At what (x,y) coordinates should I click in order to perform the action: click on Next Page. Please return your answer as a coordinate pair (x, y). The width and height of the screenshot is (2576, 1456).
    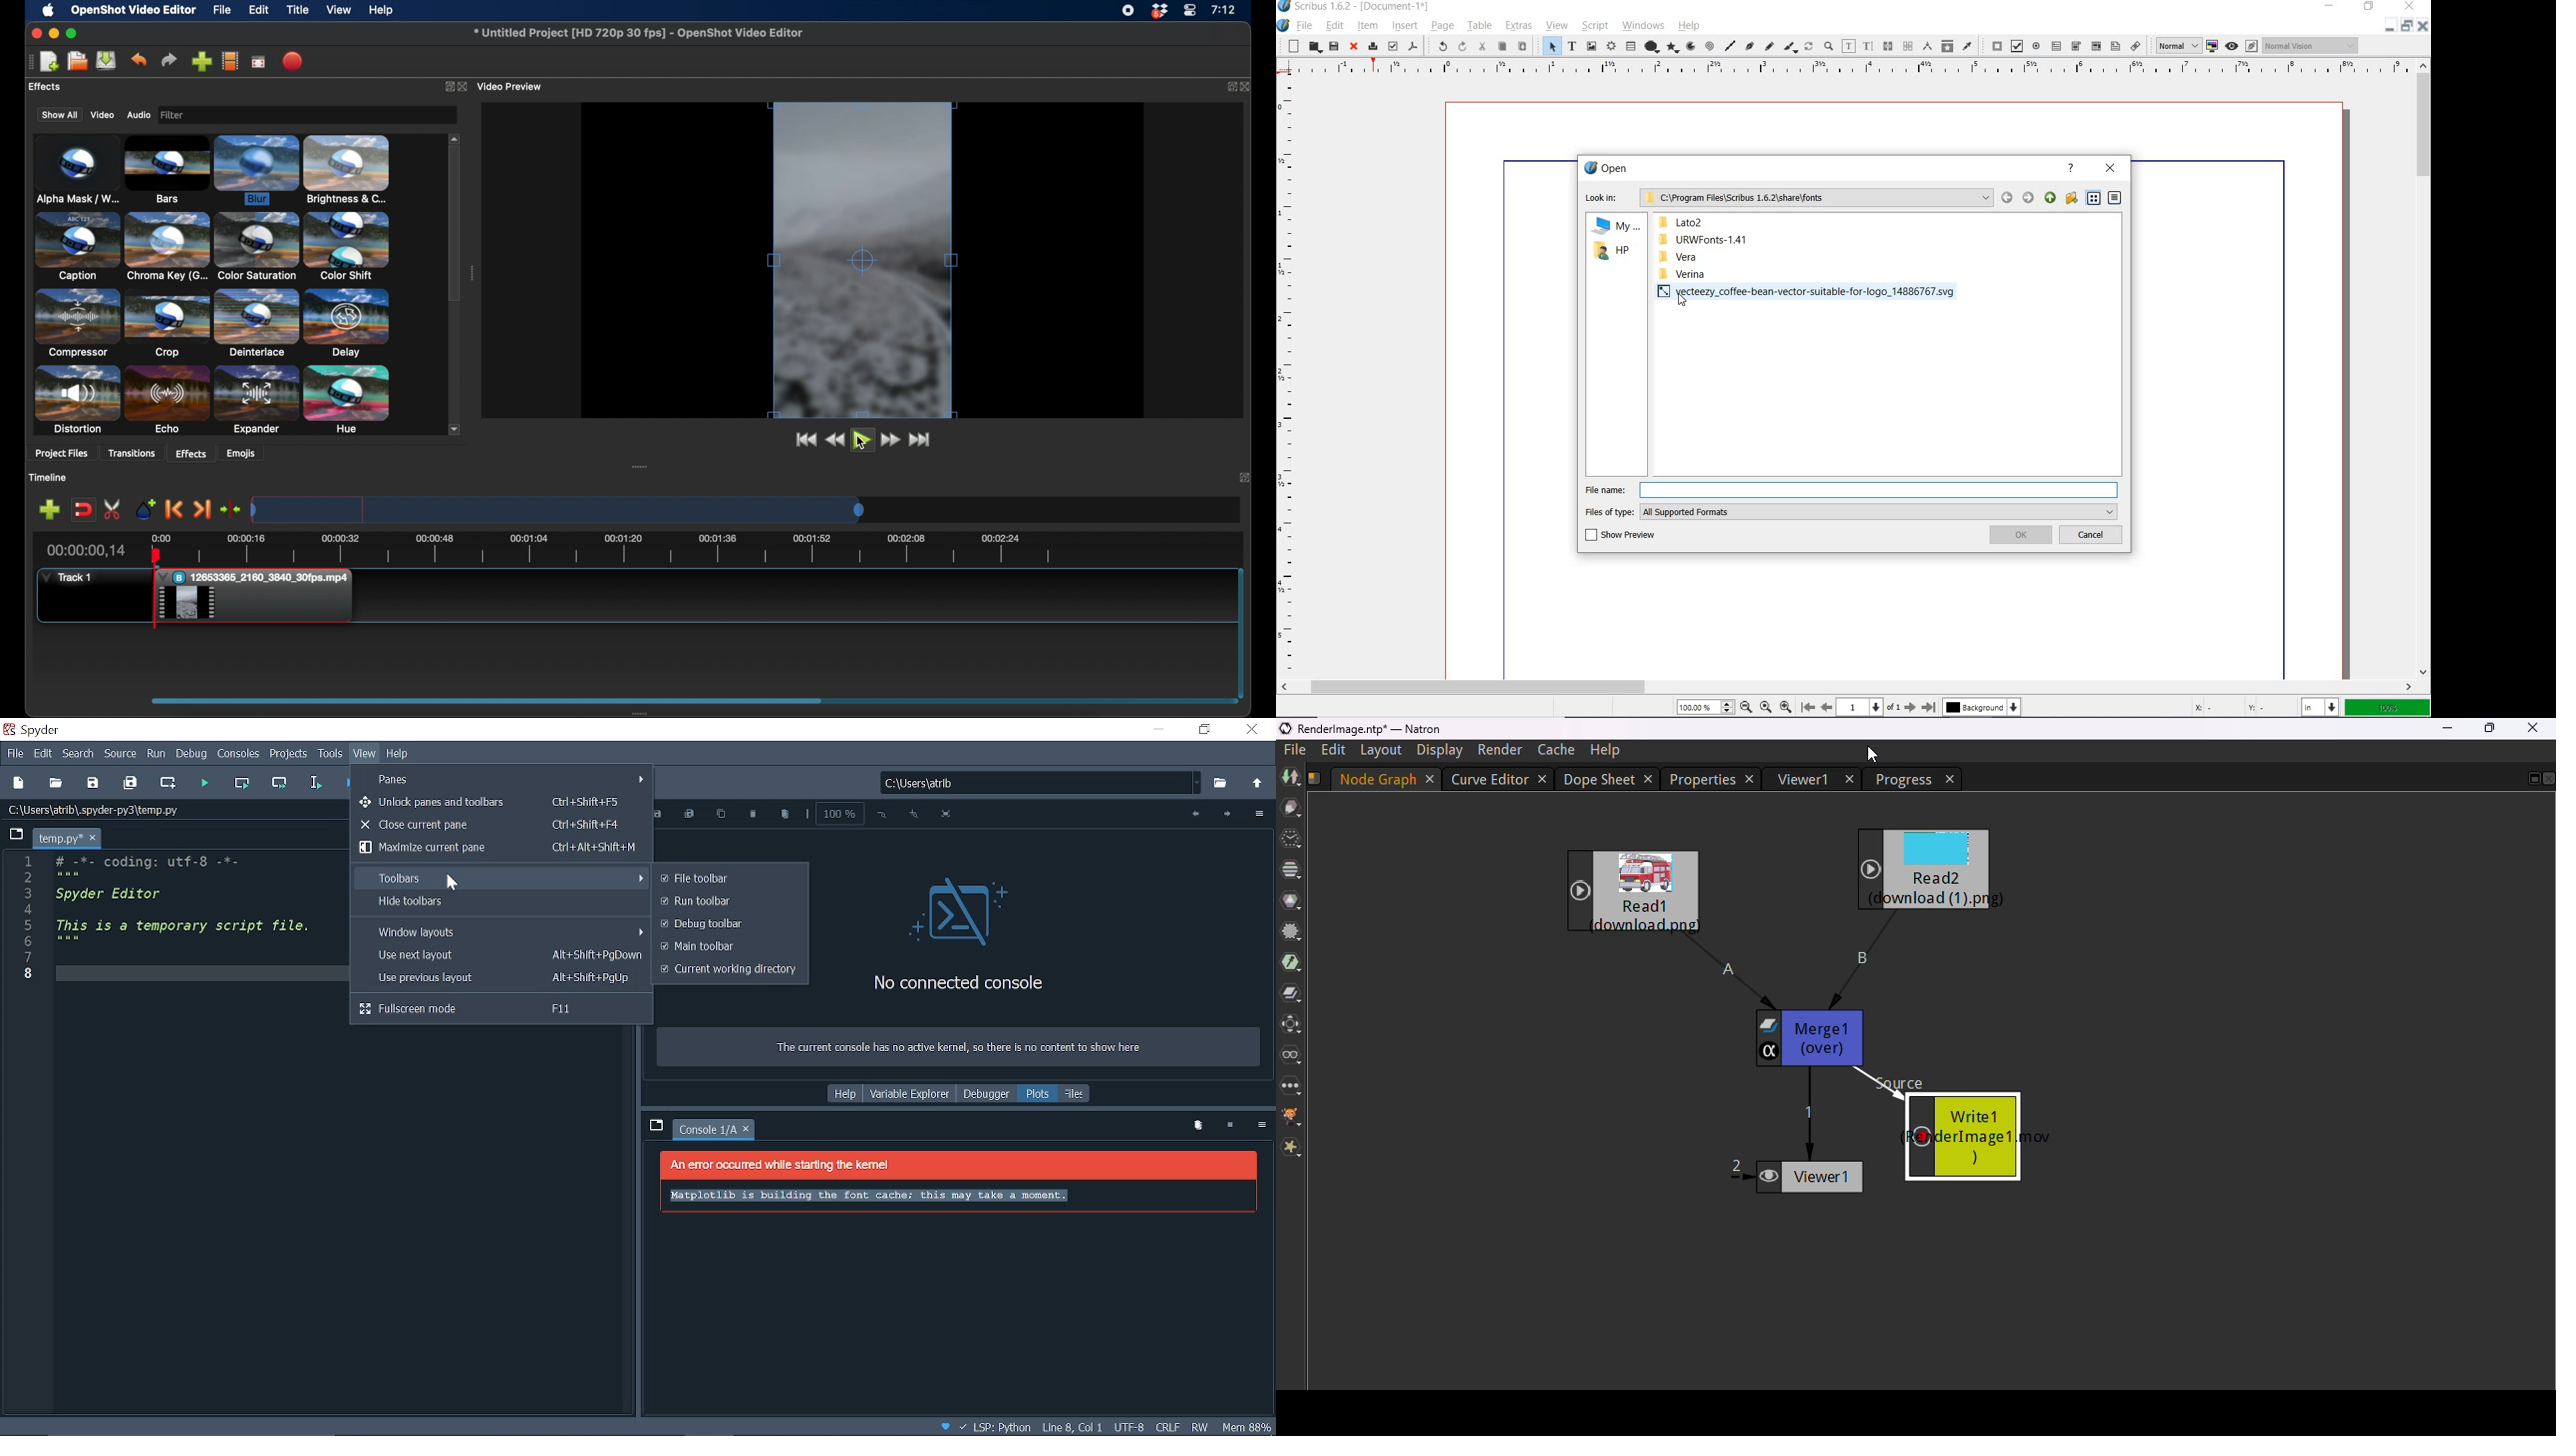
    Looking at the image, I should click on (1911, 708).